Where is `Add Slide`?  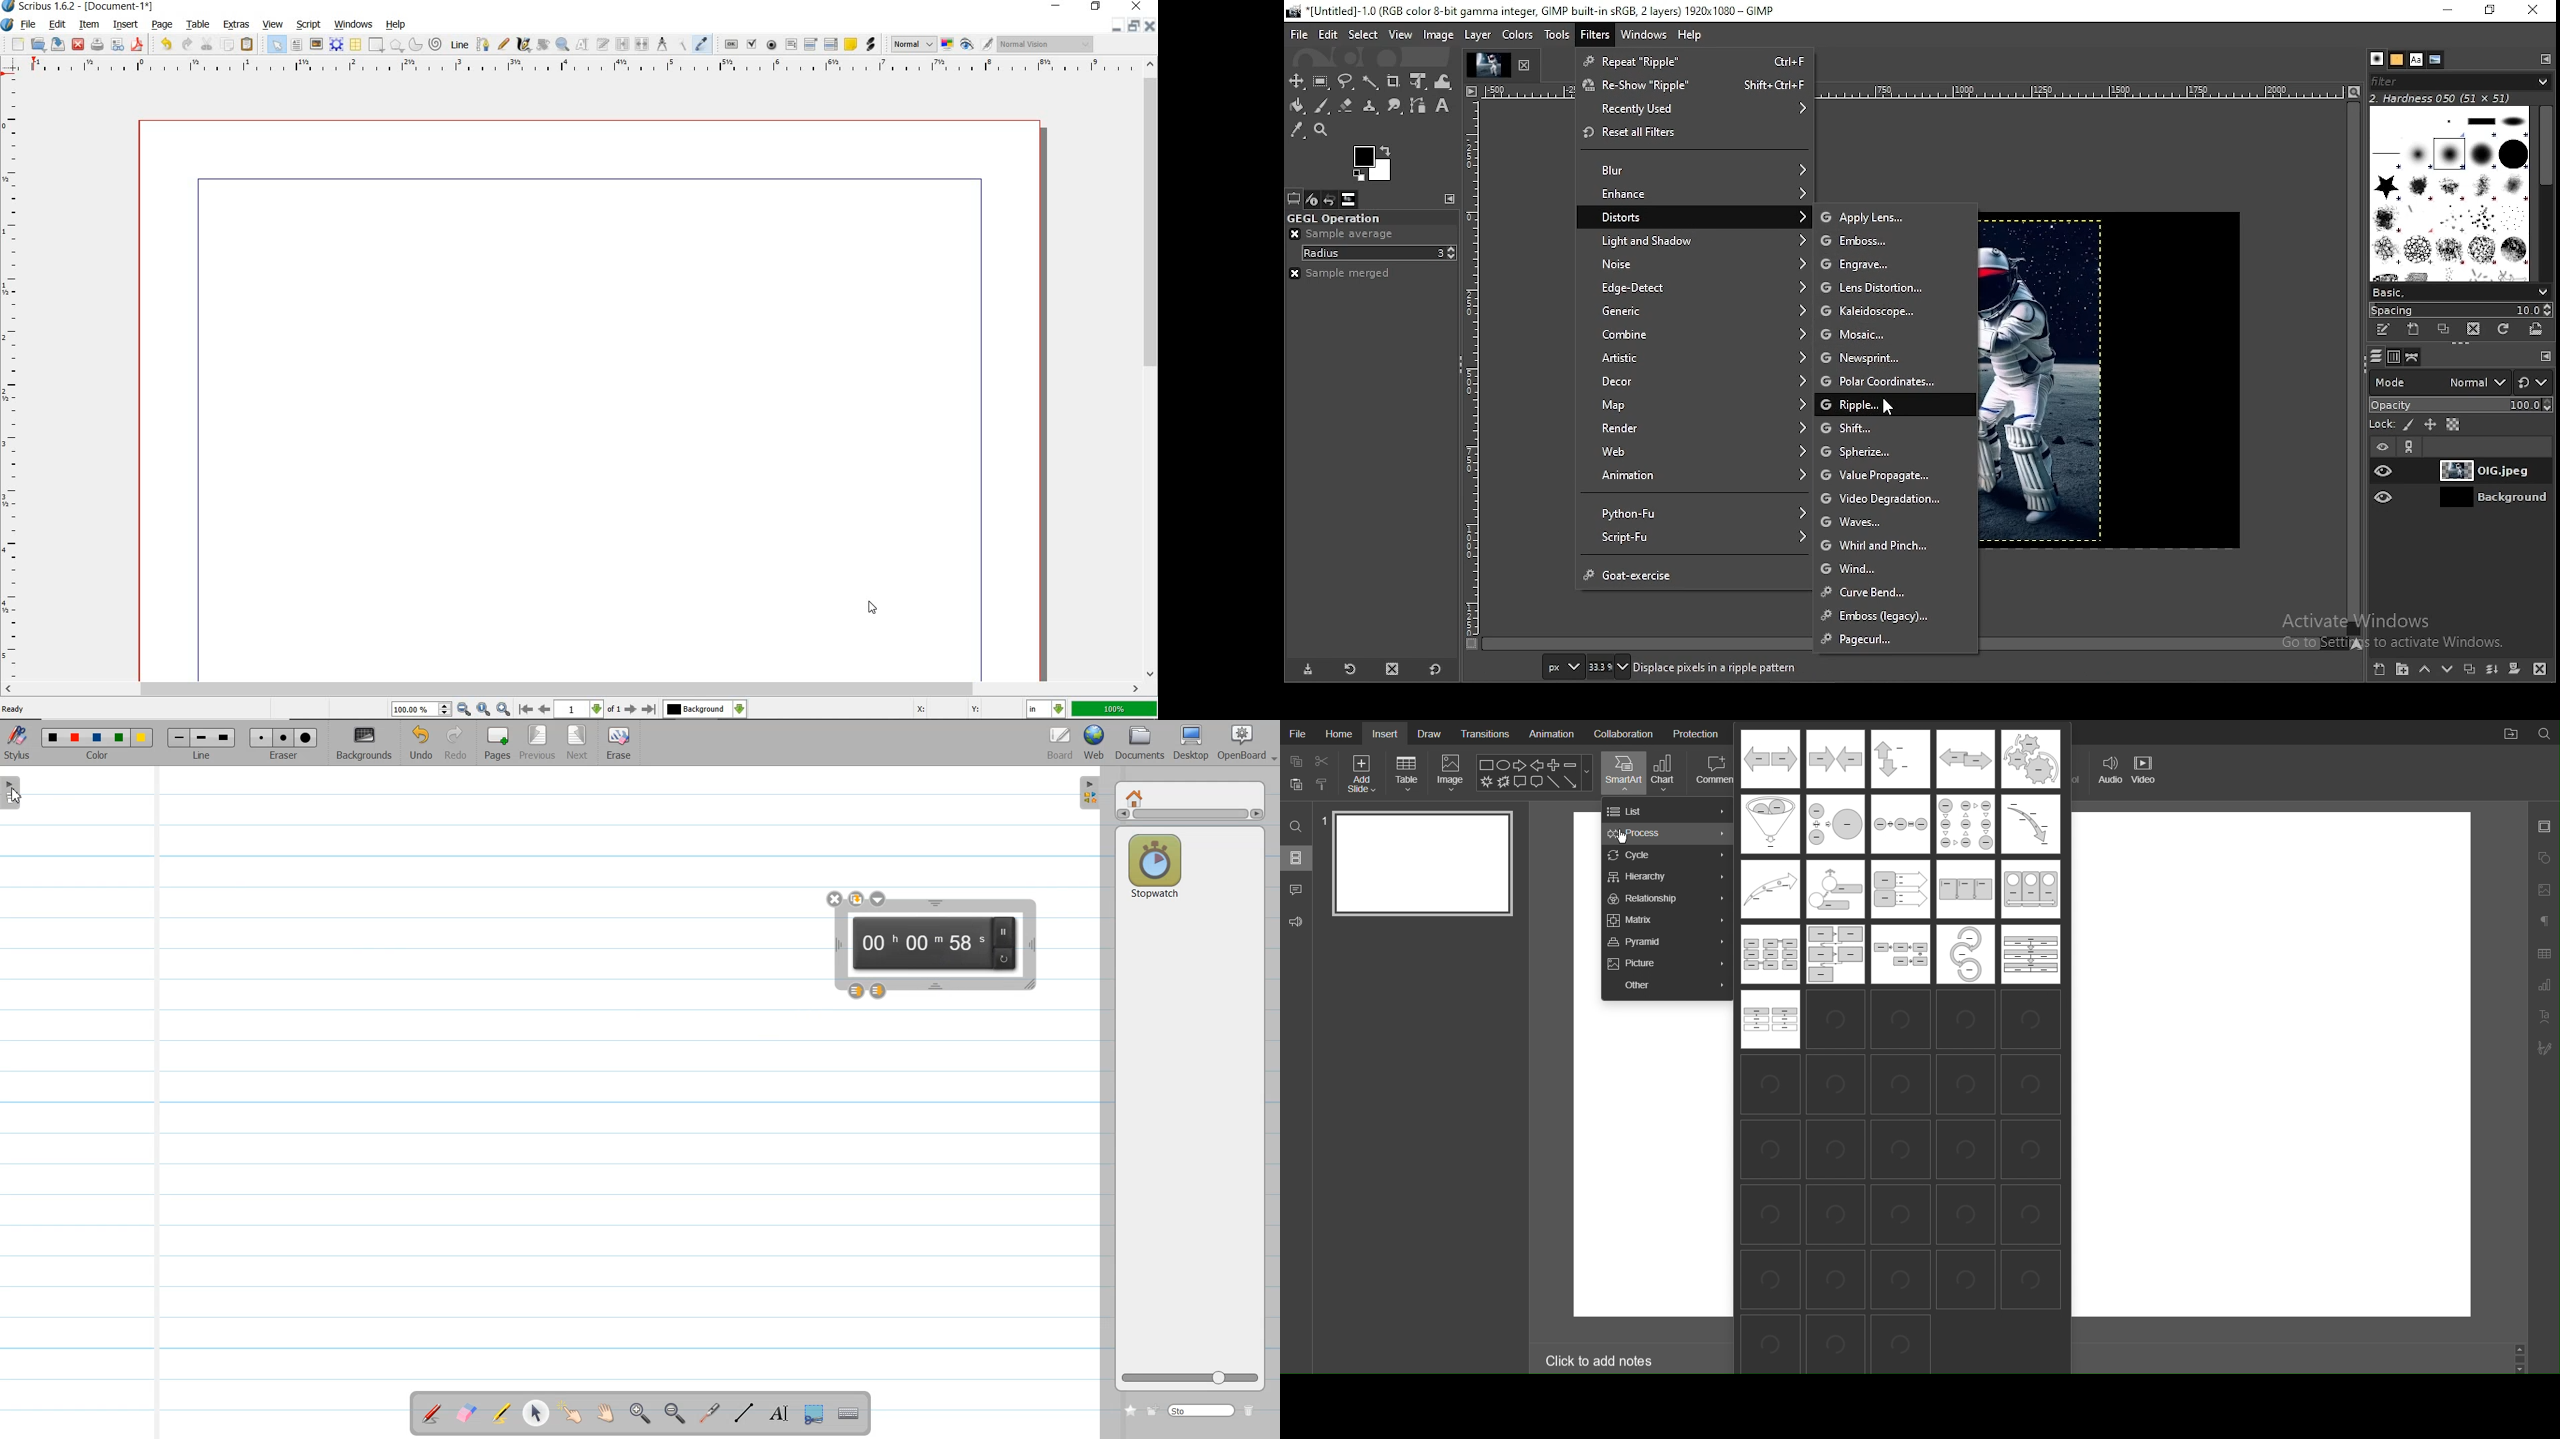 Add Slide is located at coordinates (1363, 774).